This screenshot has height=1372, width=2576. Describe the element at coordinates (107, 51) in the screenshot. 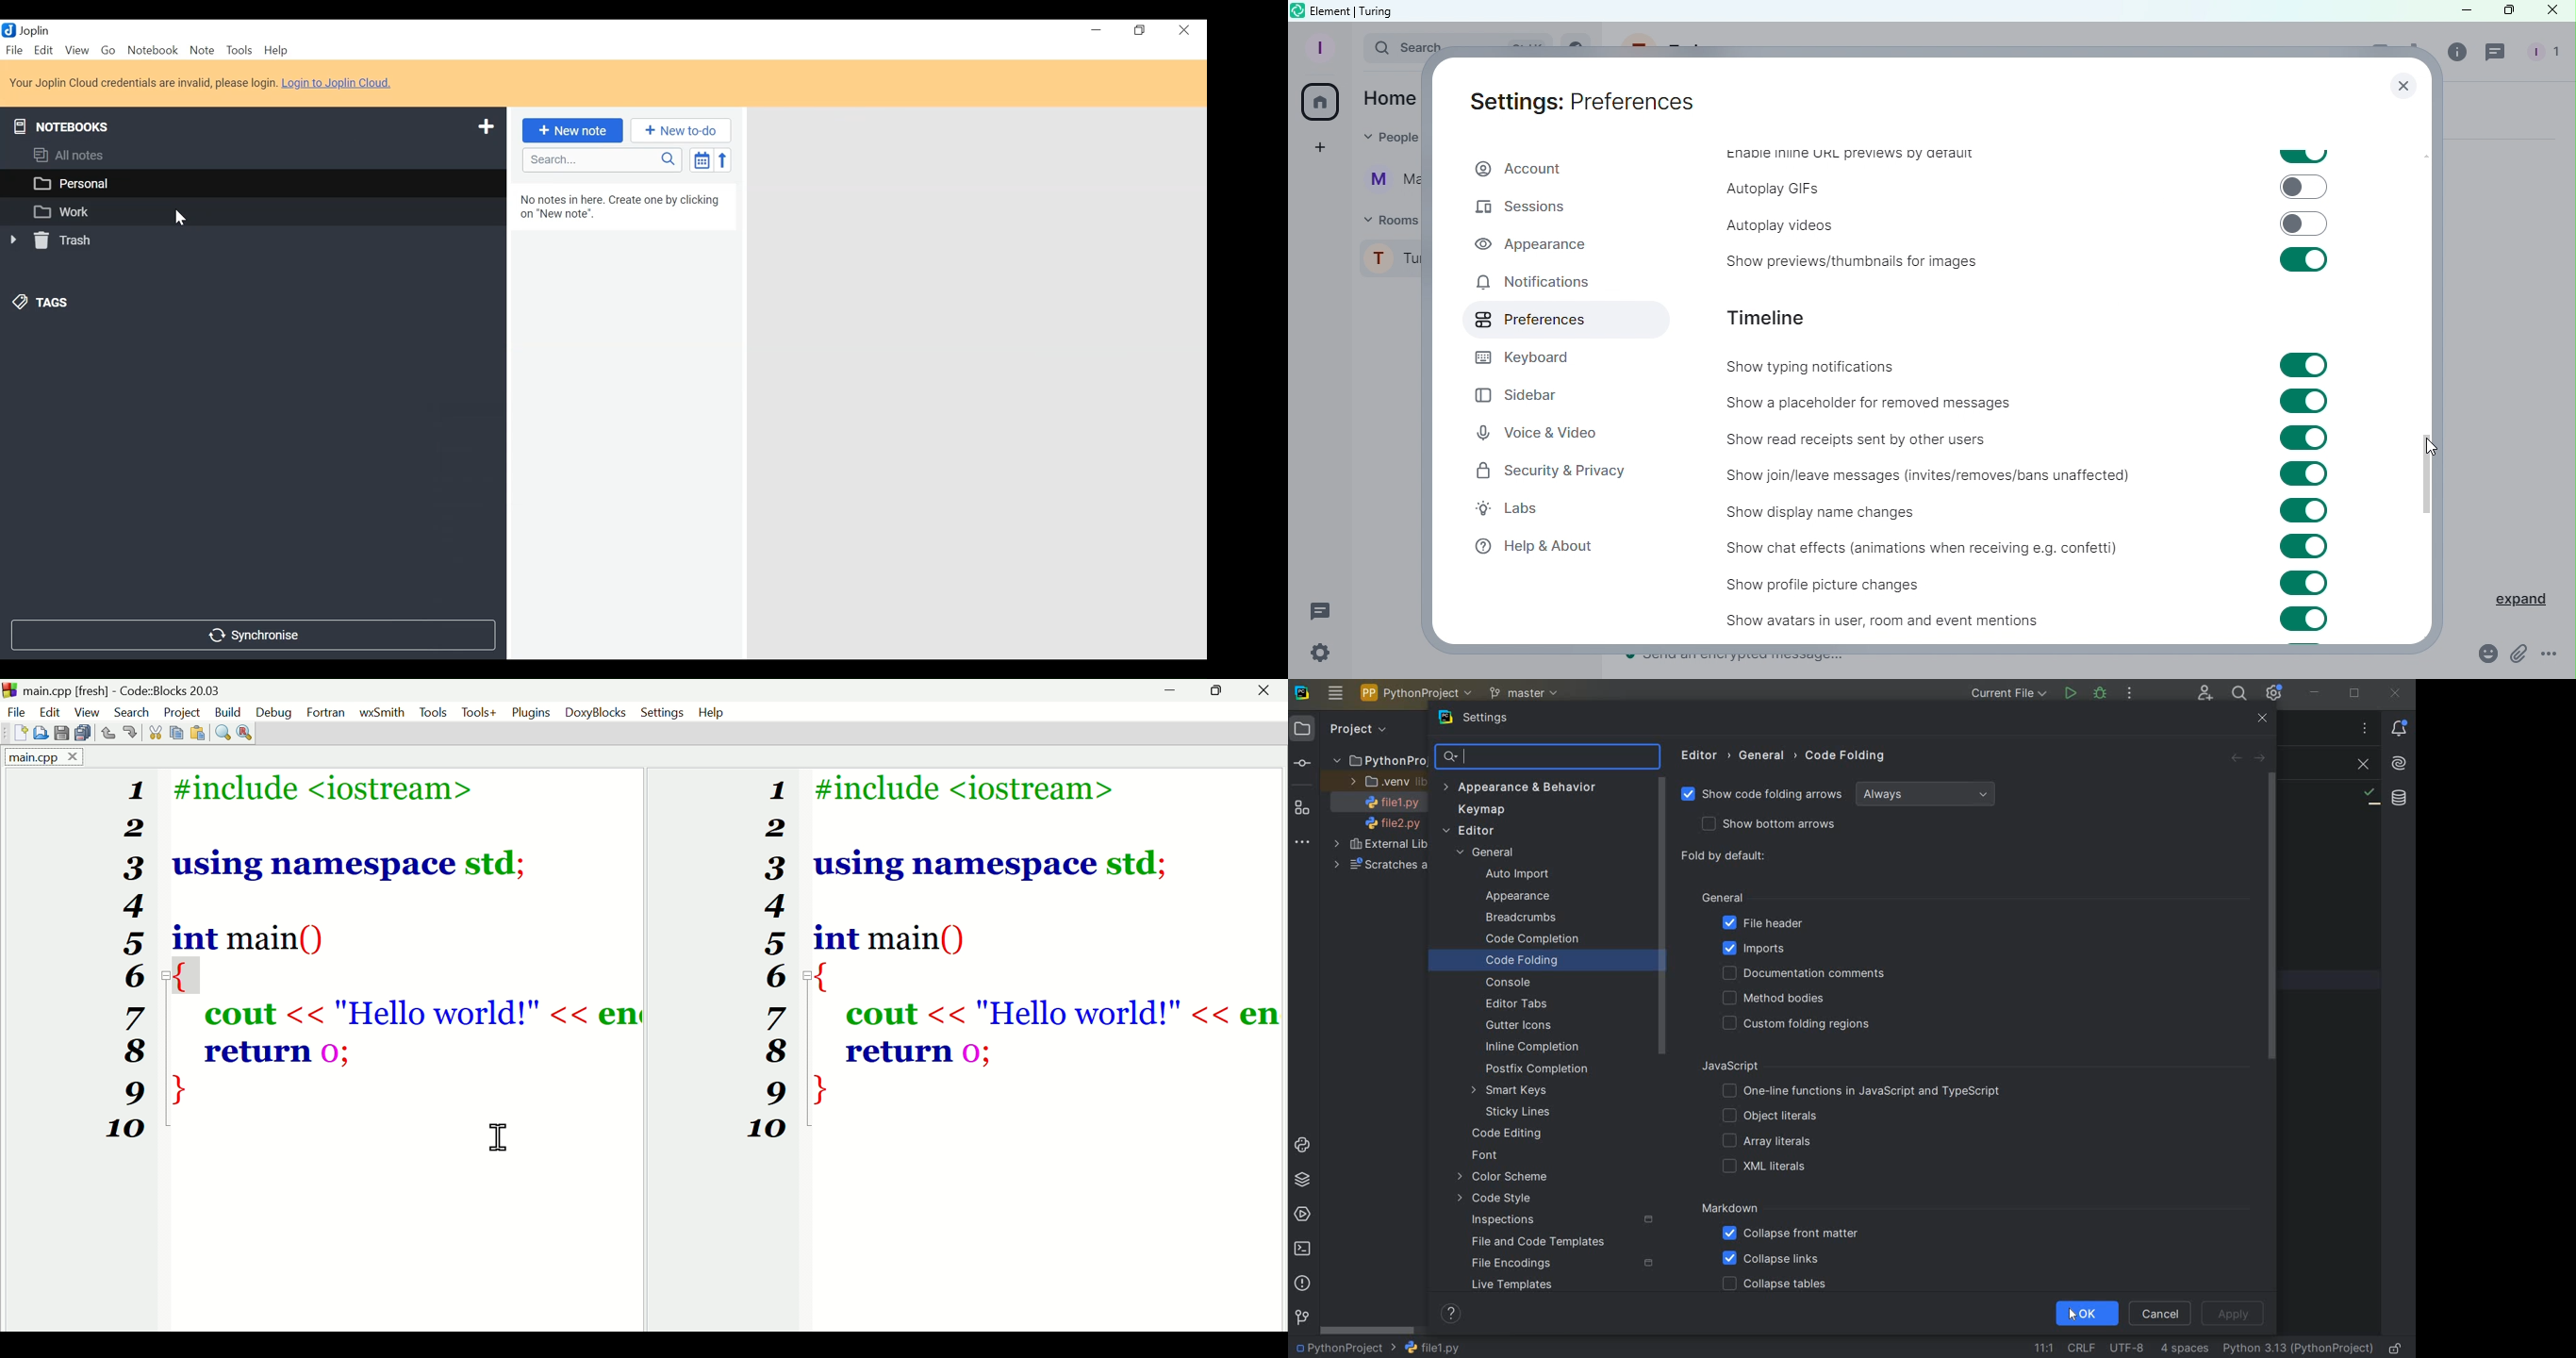

I see `Go` at that location.